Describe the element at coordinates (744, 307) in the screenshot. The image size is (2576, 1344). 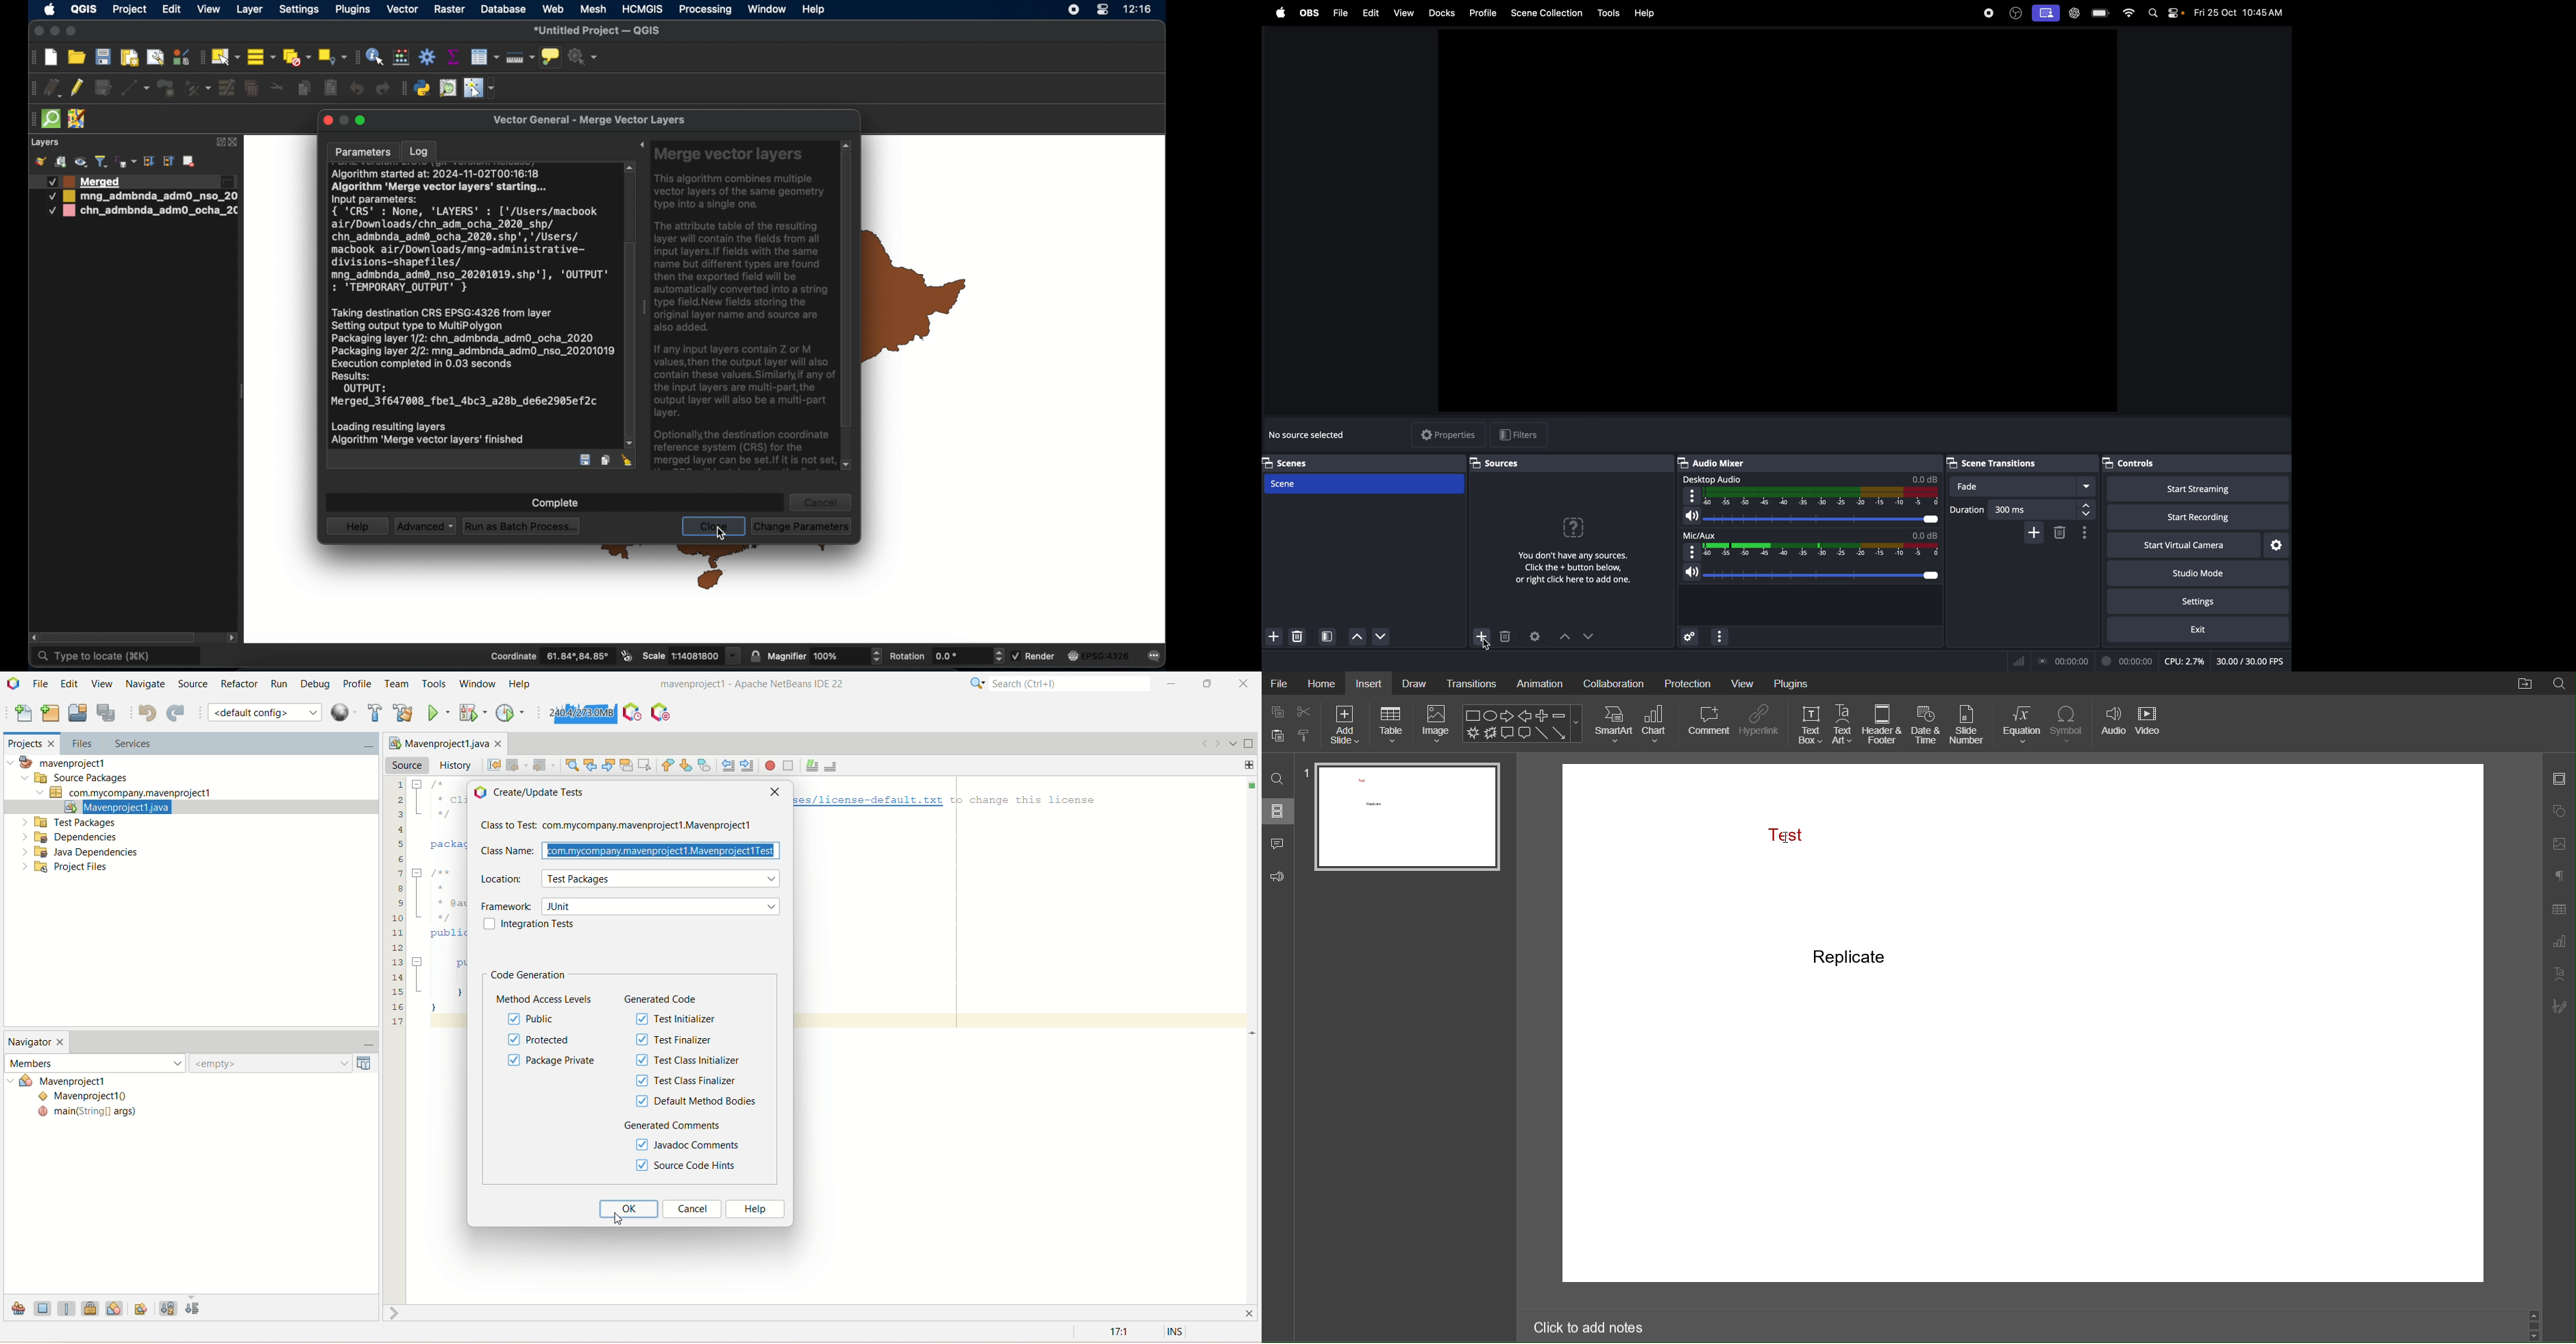
I see `Merge vector layers

This algorithm combines multiple
vector layers of the same geometry
type into a single one.

The attribute table of the resulting
layer will contain the fields from all
input layers. If fields with the same
name but different types are found
then the exported field will be
automatically converted into a string
type field.New fields storing the
original layer name and source are
also added.

If any input layers contain Z or M
values, then the output layer will also
contain these values. Similarly,if any of
the input layers are multi-part,the
output layer will also be a multi-part
layer.

Optionally, the destination coordinate
reference system (CRS) for the
merged layer can be set.If it is not set` at that location.